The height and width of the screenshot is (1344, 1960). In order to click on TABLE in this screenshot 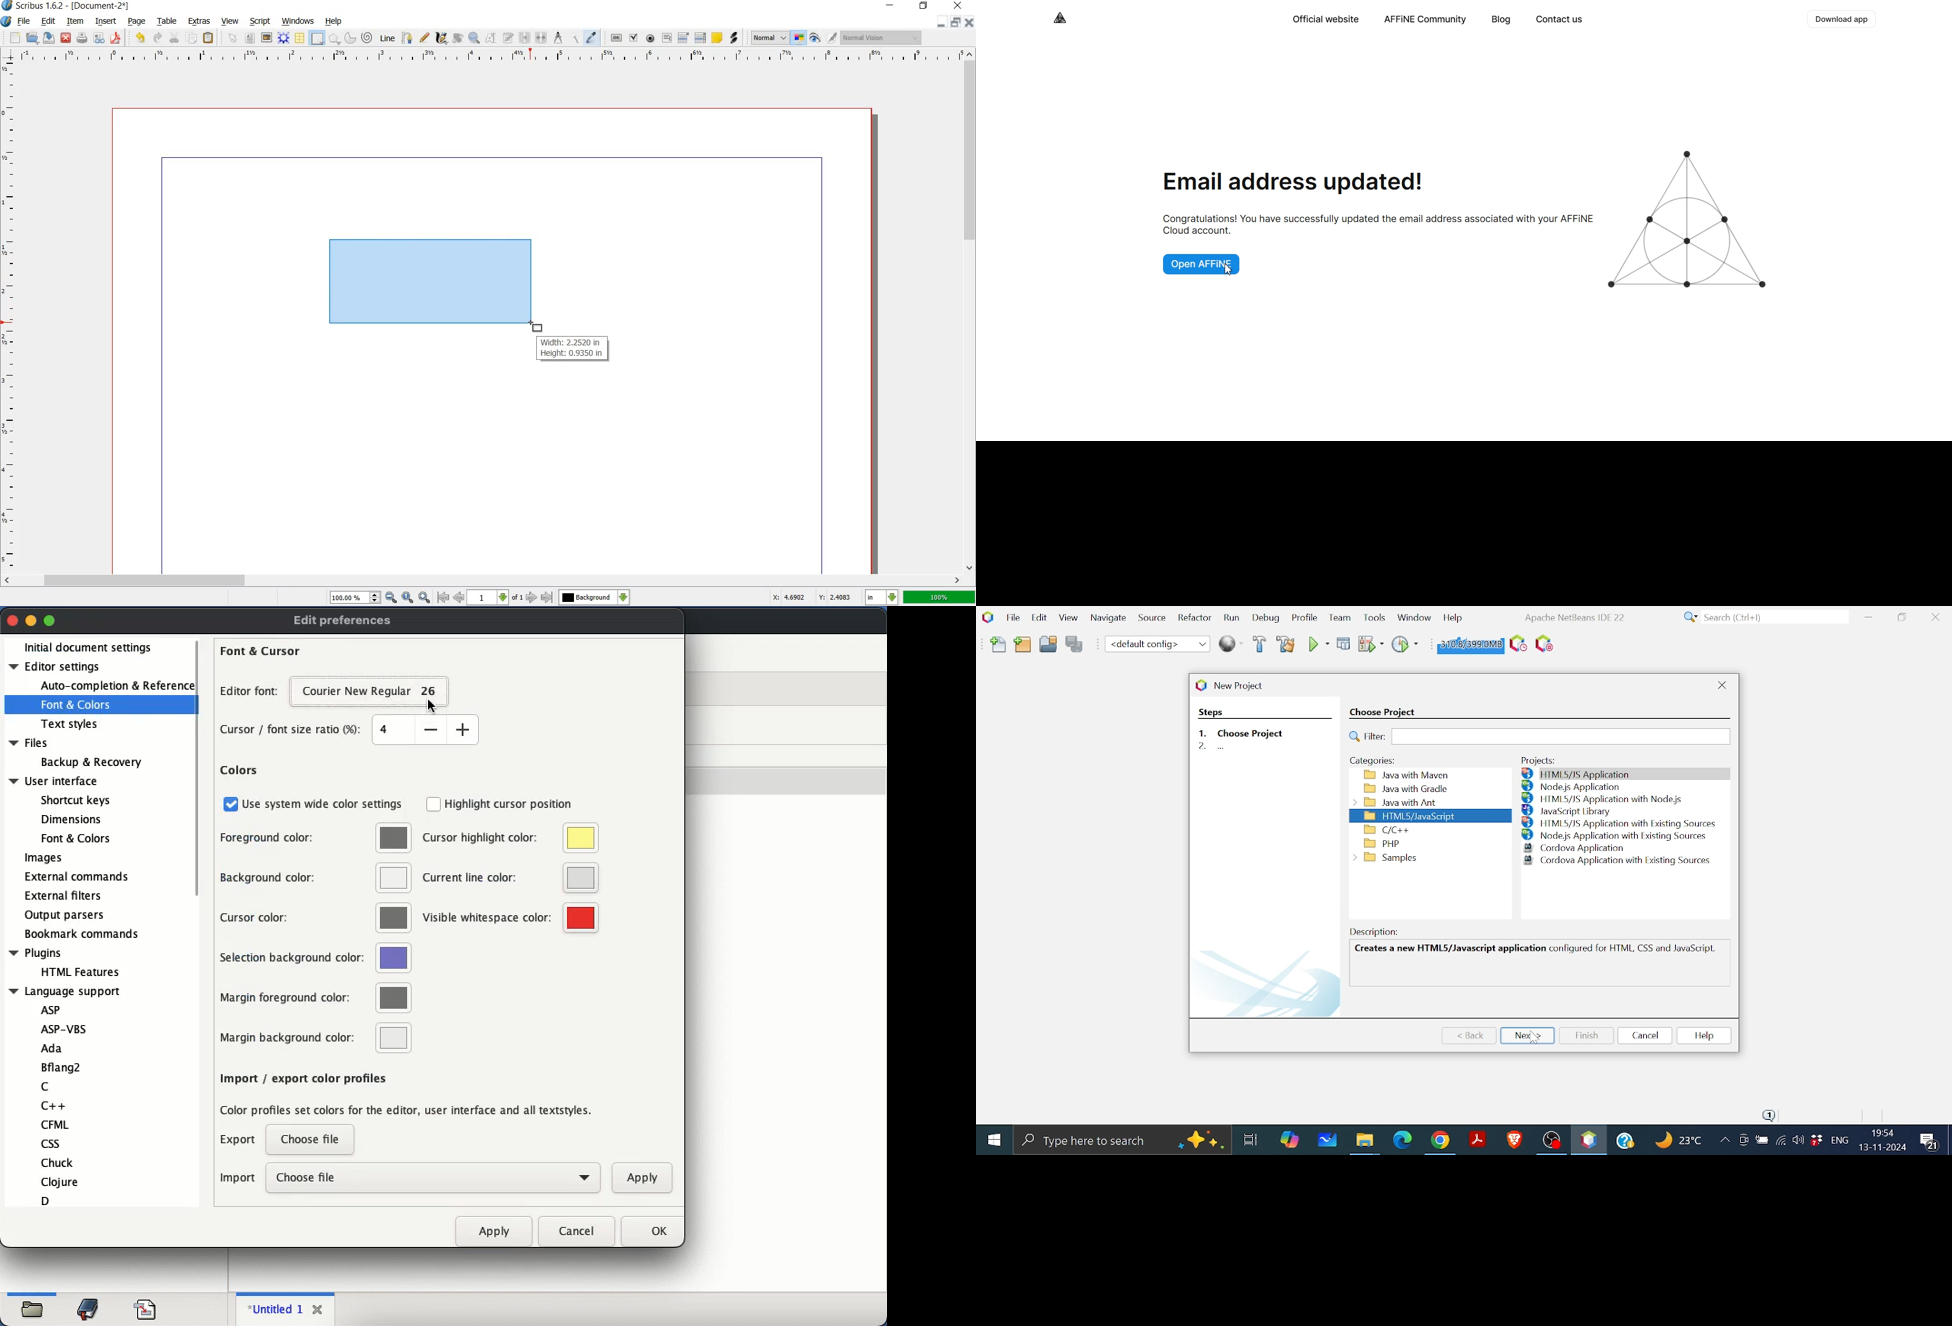, I will do `click(168, 22)`.